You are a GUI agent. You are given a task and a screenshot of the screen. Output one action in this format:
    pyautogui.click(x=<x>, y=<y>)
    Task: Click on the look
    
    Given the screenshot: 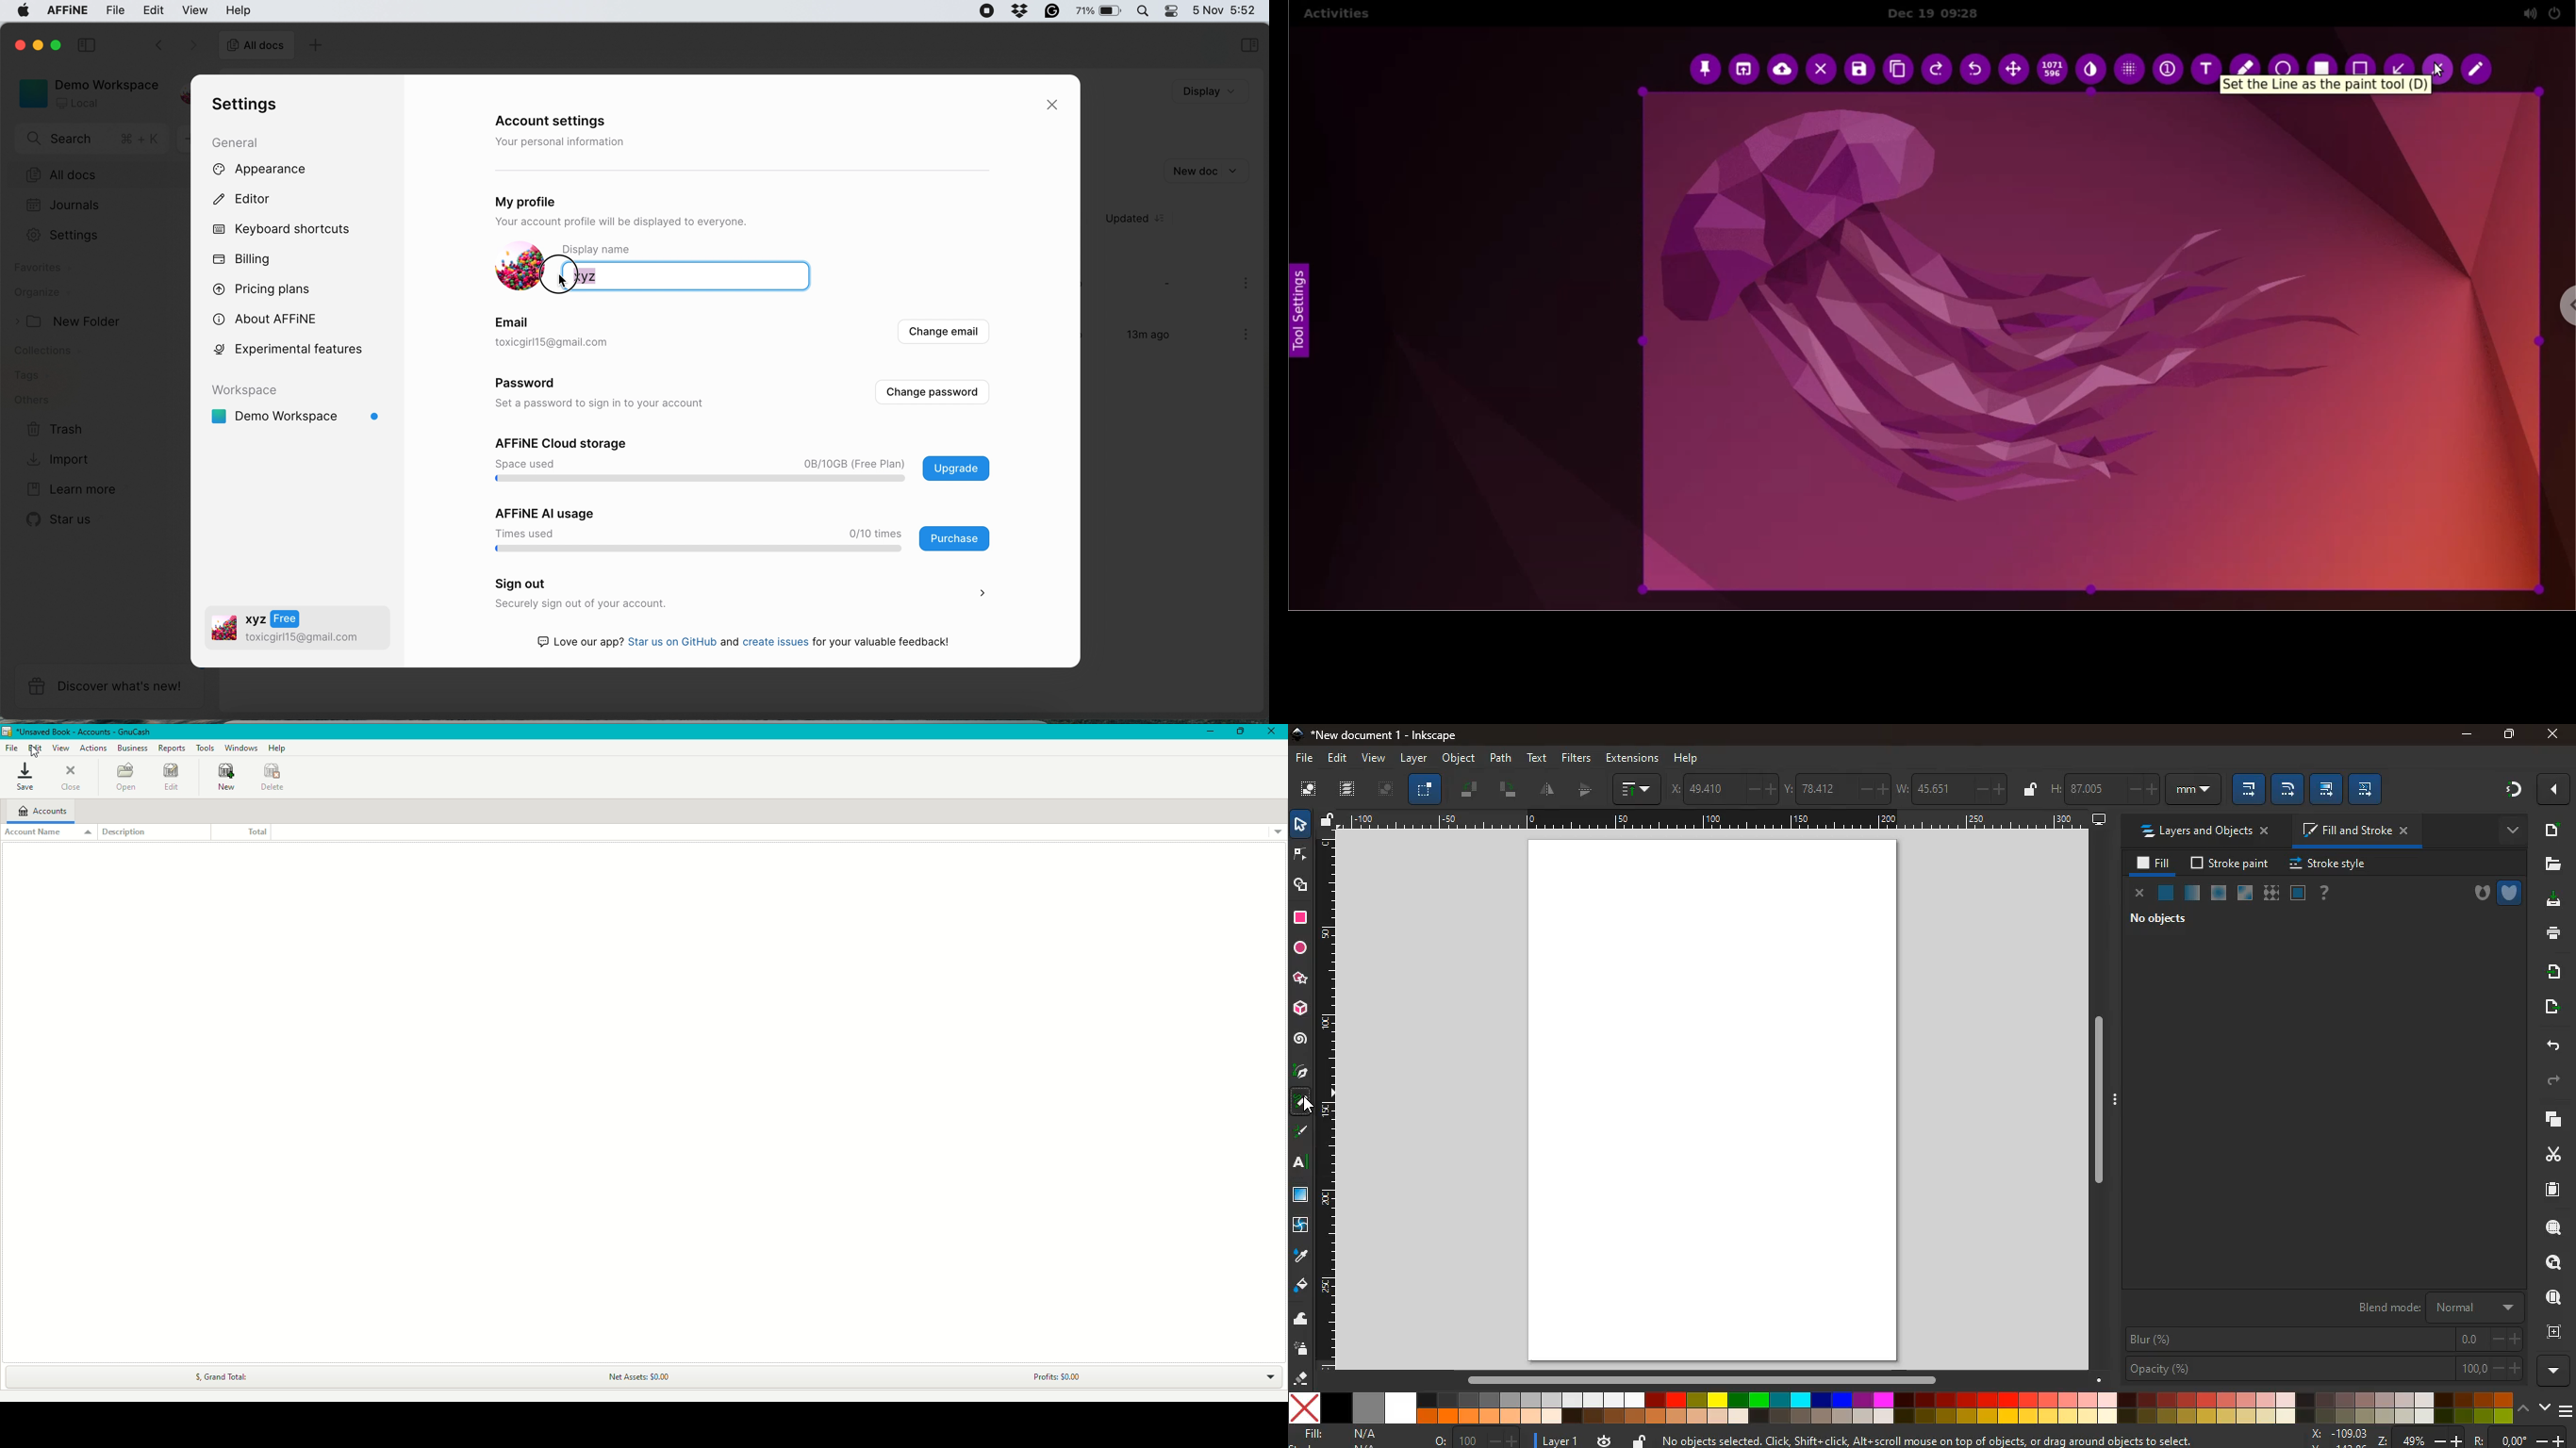 What is the action you would take?
    pyautogui.click(x=2552, y=1299)
    